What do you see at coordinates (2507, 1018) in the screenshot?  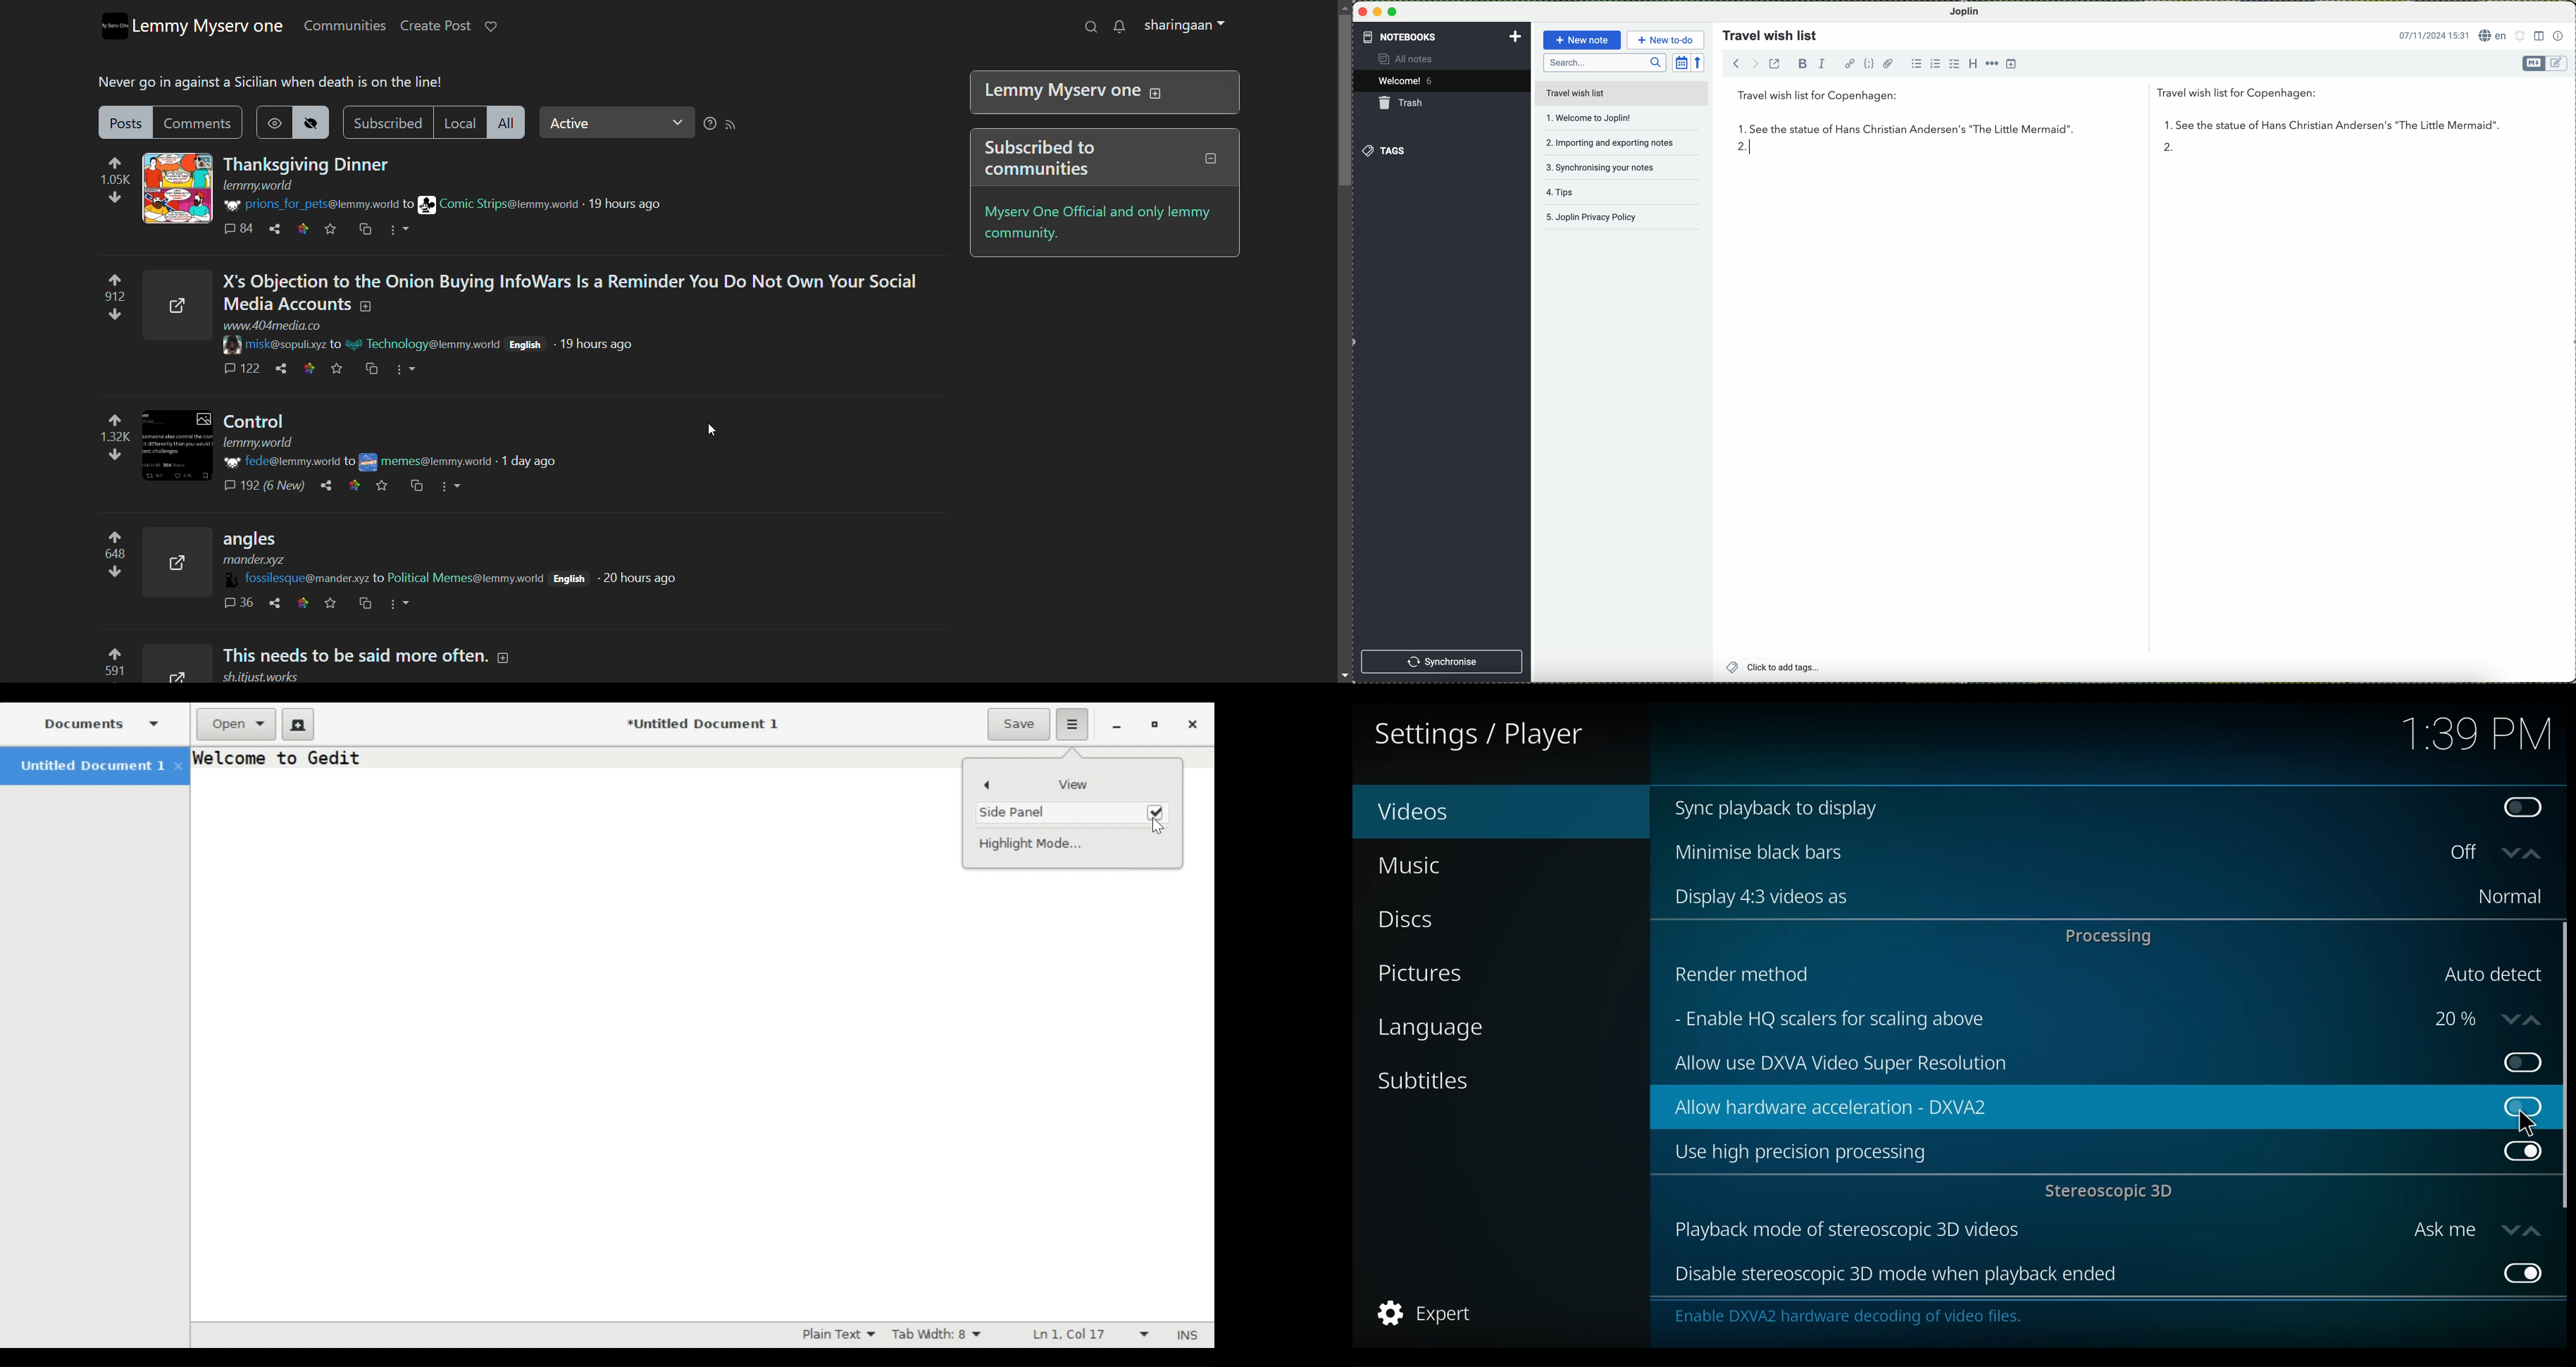 I see `down` at bounding box center [2507, 1018].